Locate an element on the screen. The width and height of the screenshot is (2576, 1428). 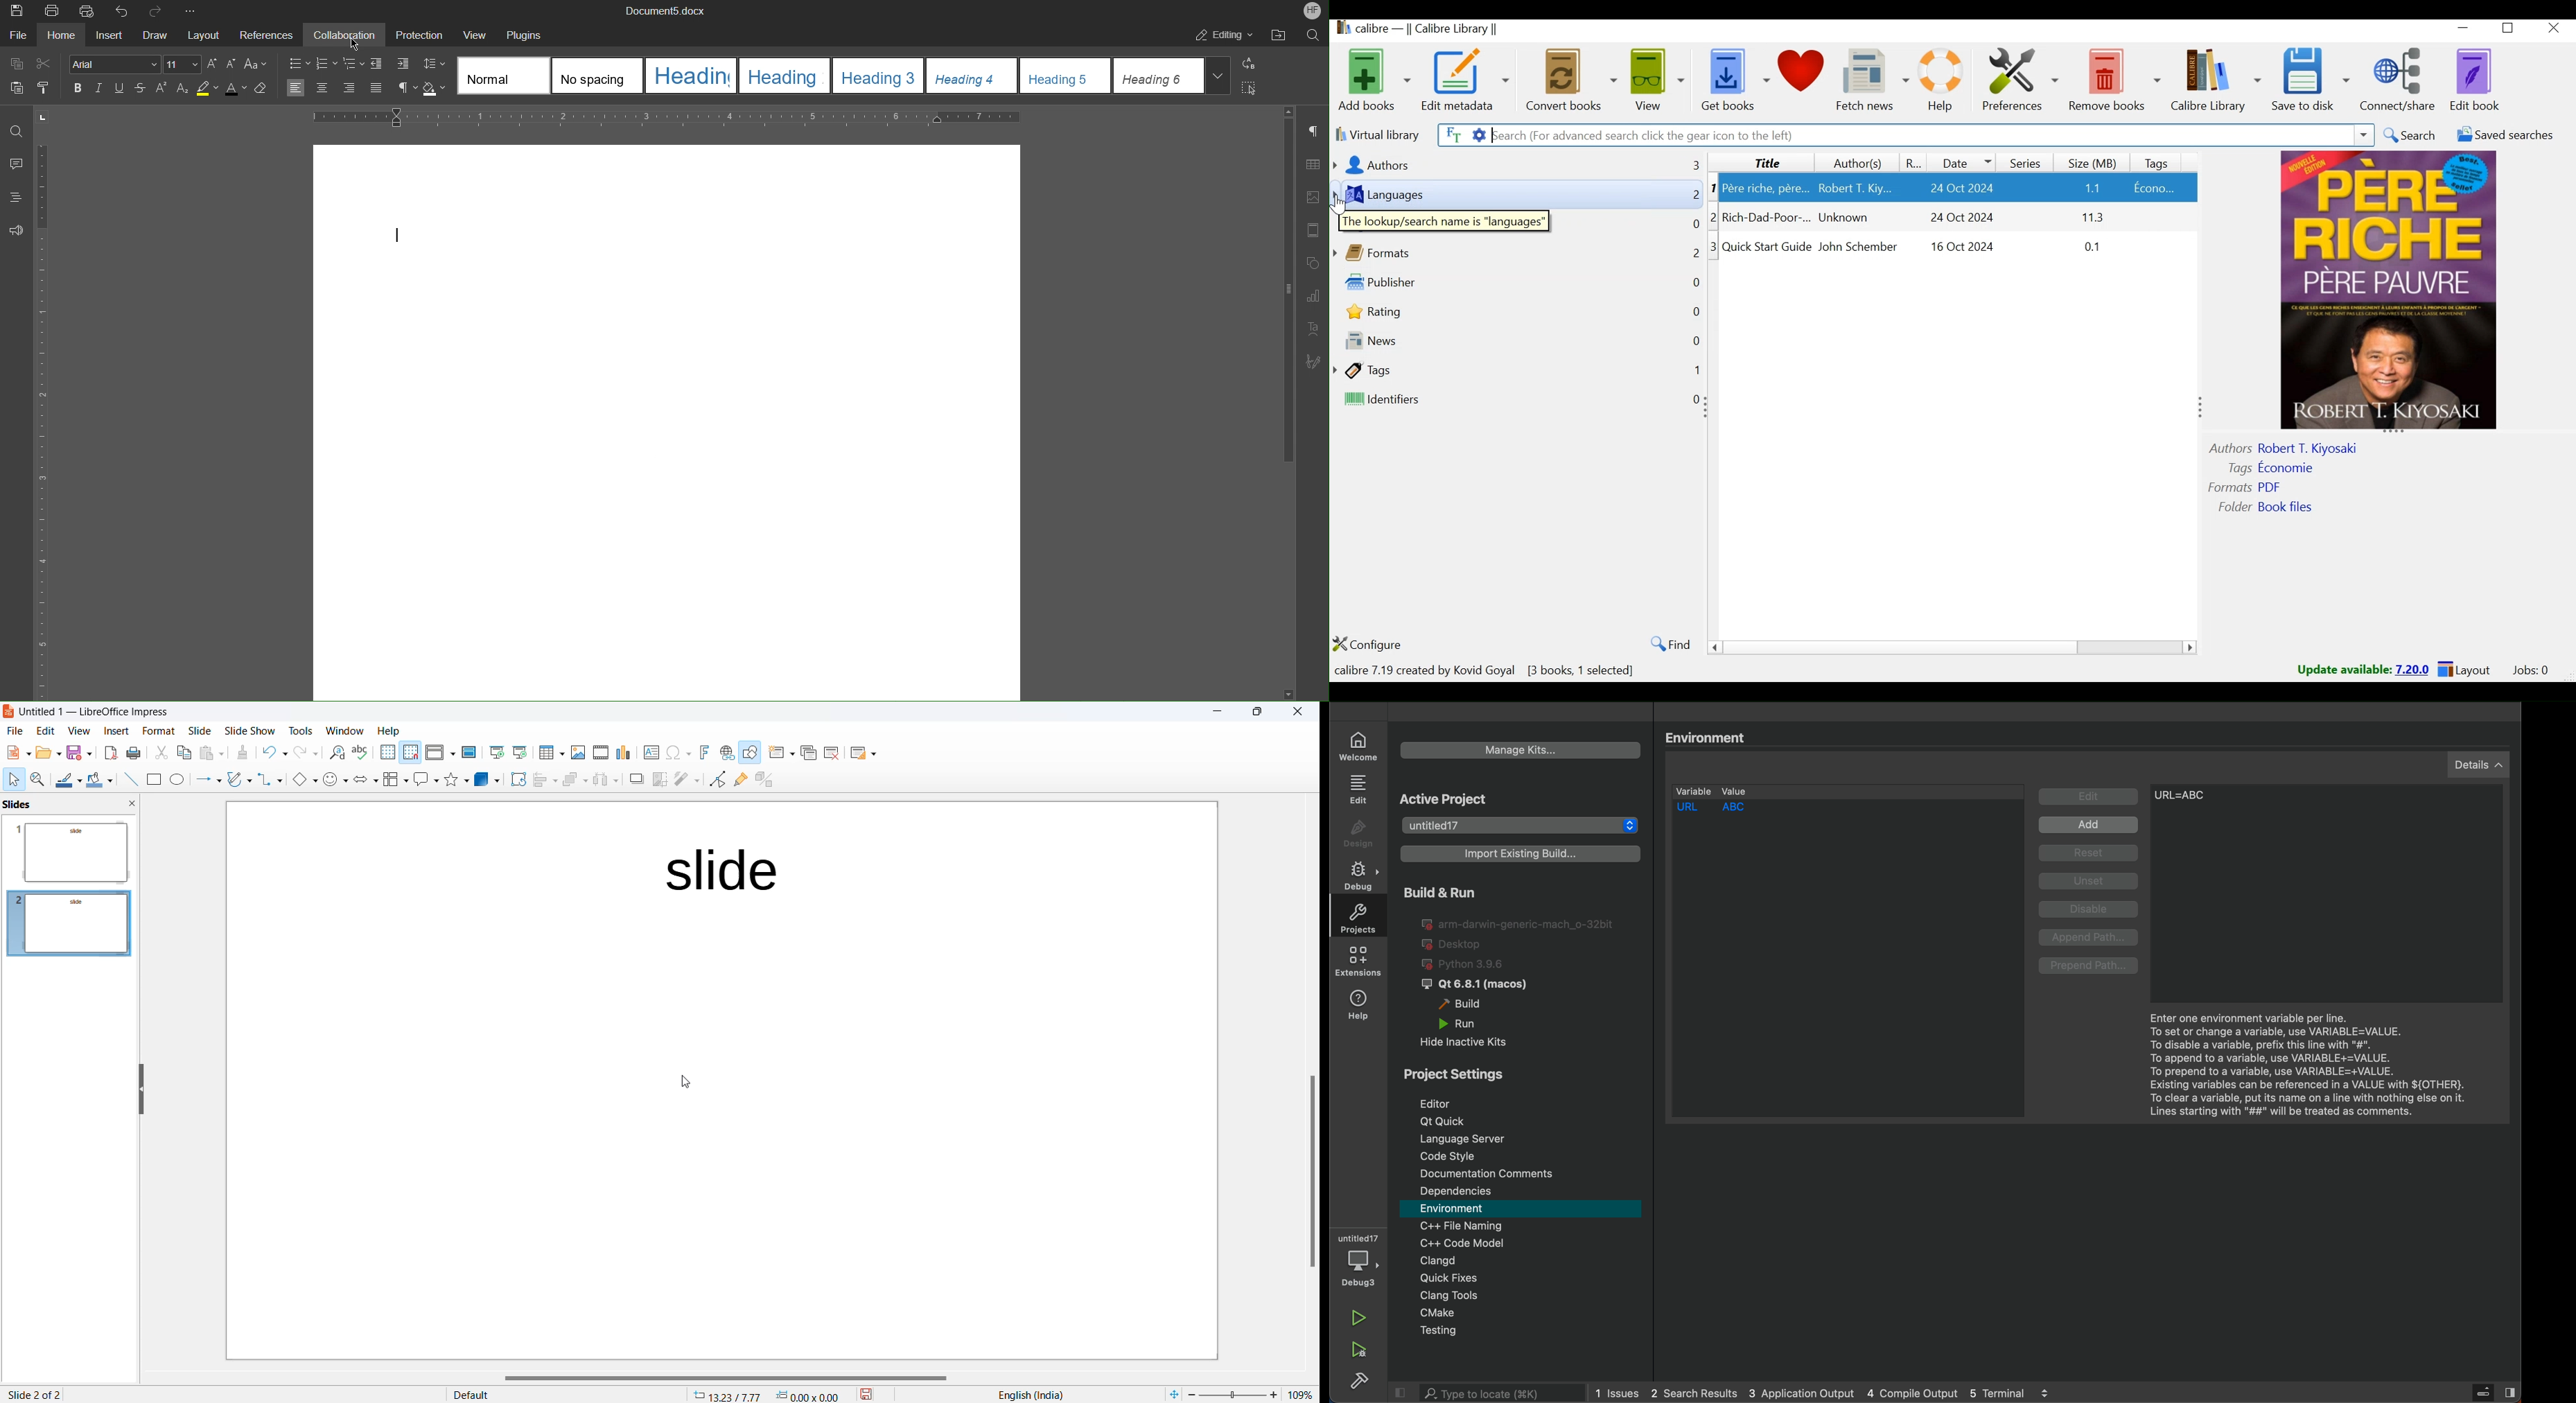
projects is located at coordinates (1357, 916).